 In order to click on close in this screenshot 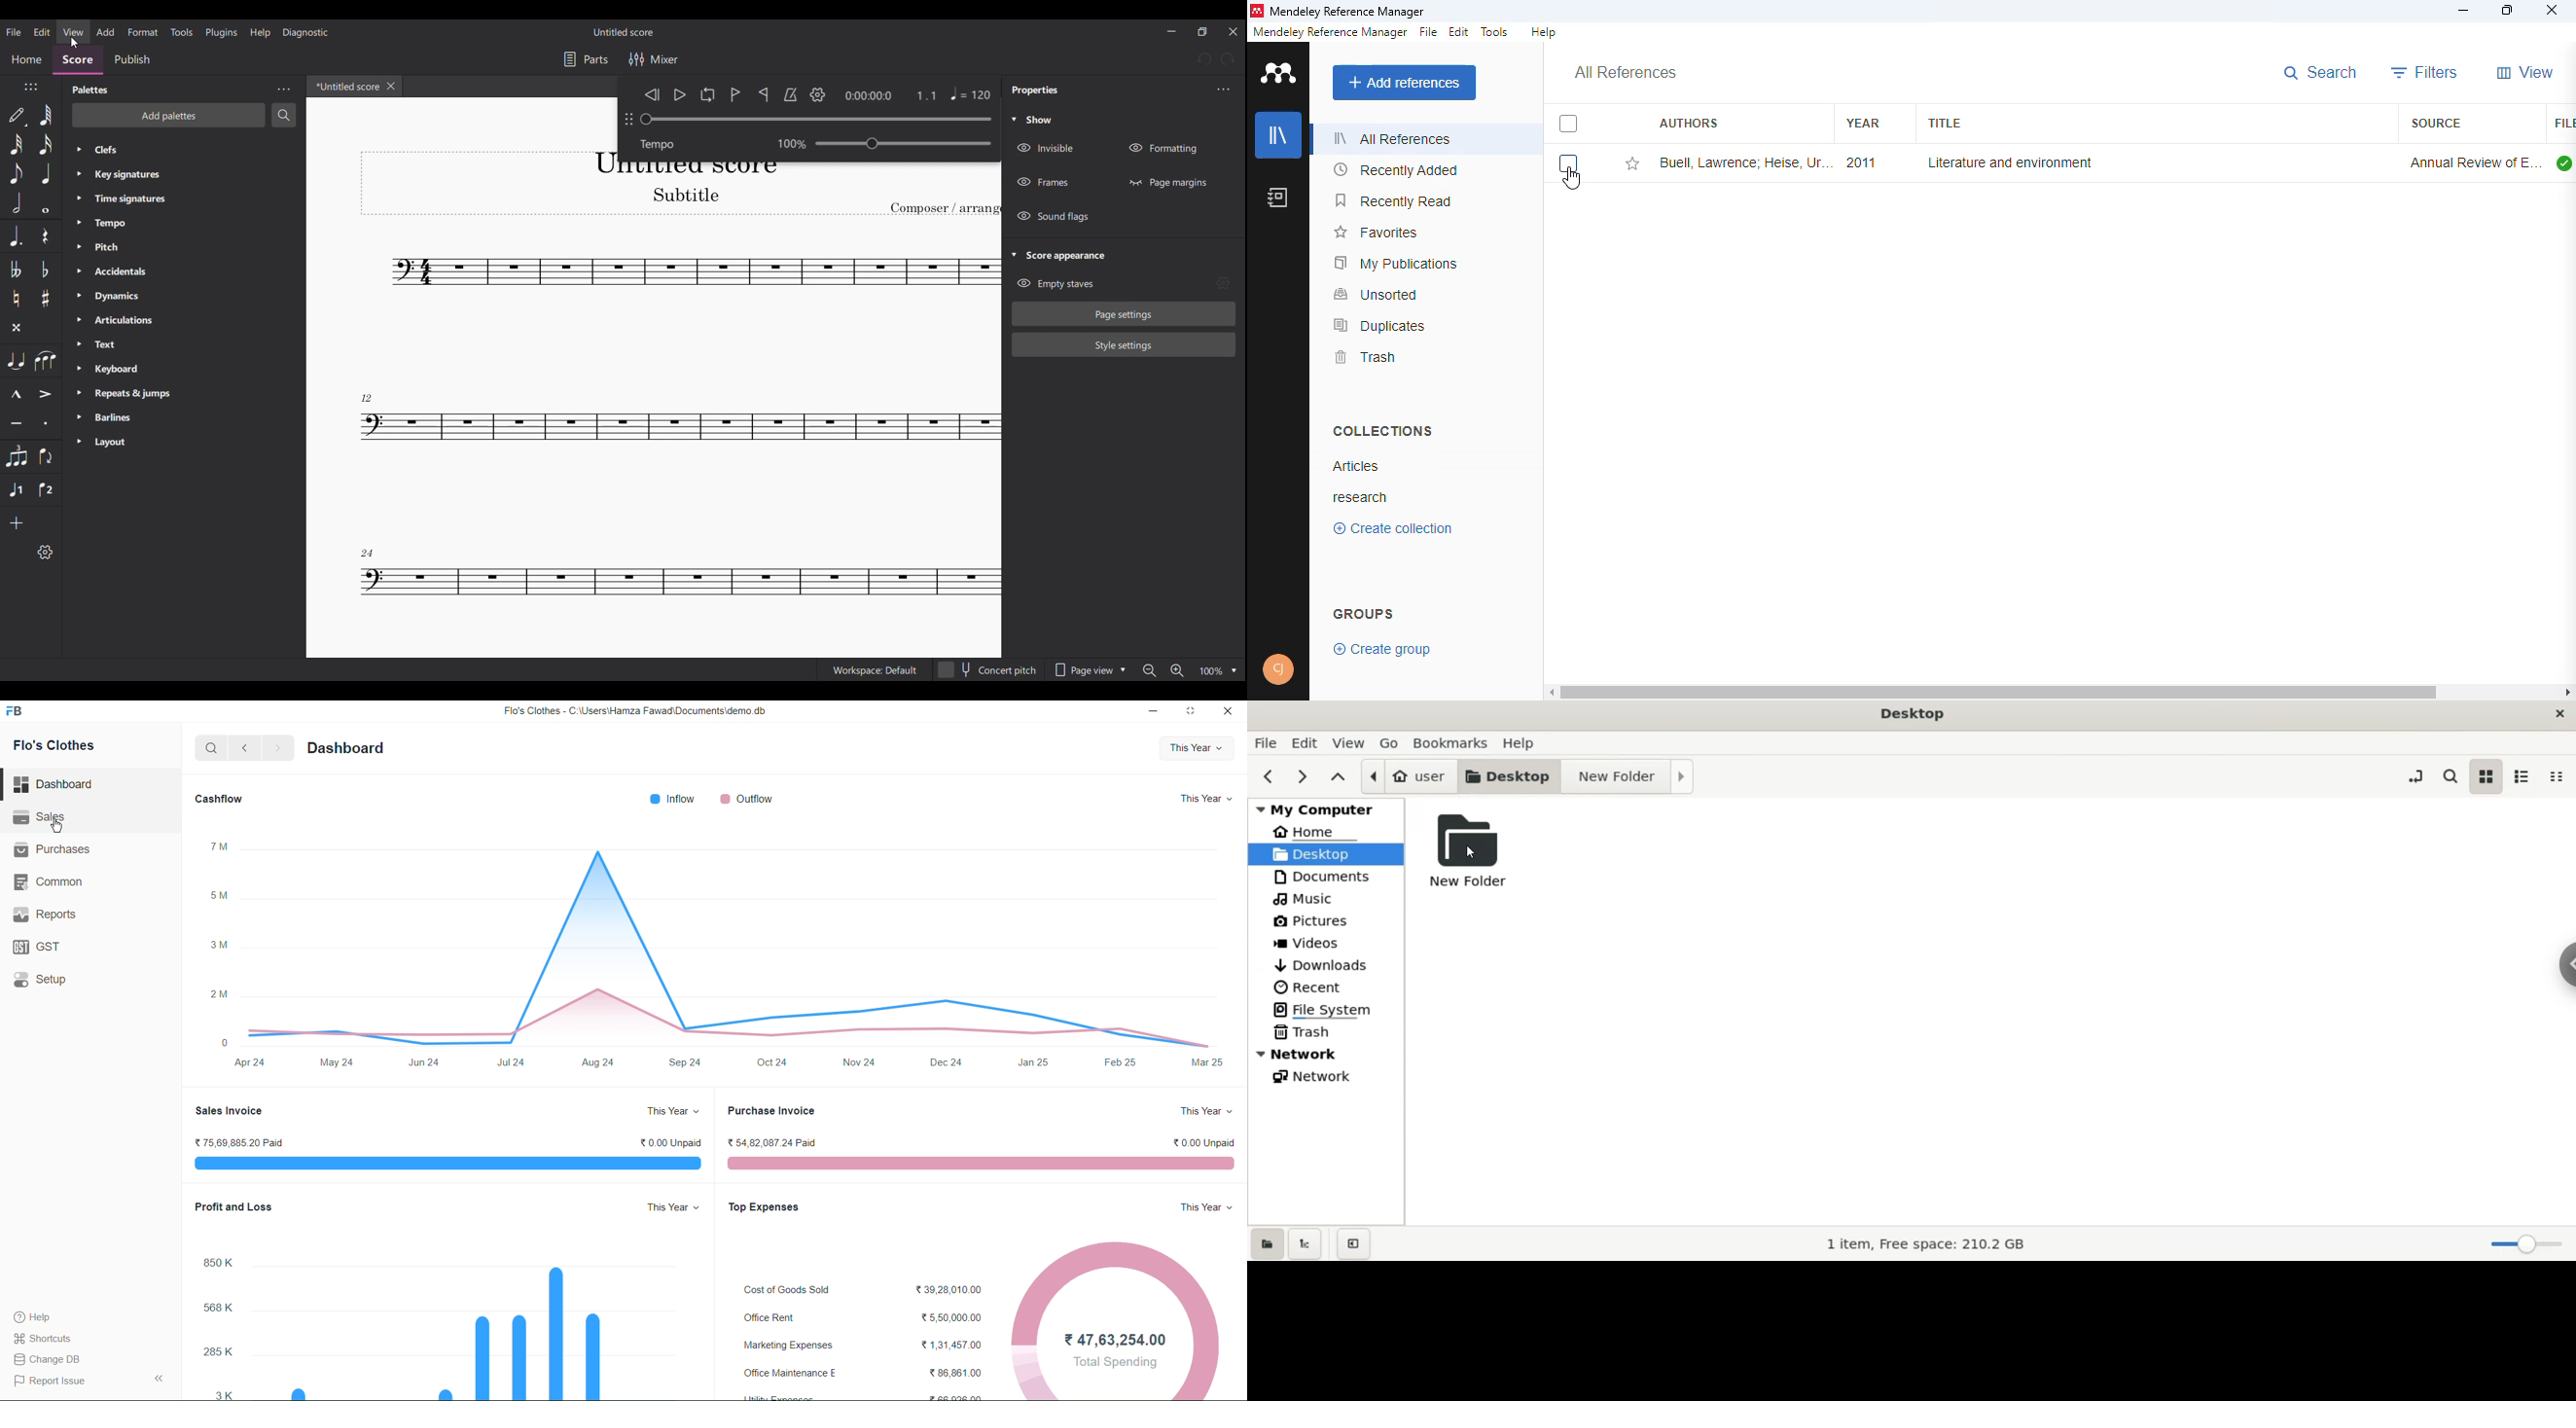, I will do `click(1225, 712)`.